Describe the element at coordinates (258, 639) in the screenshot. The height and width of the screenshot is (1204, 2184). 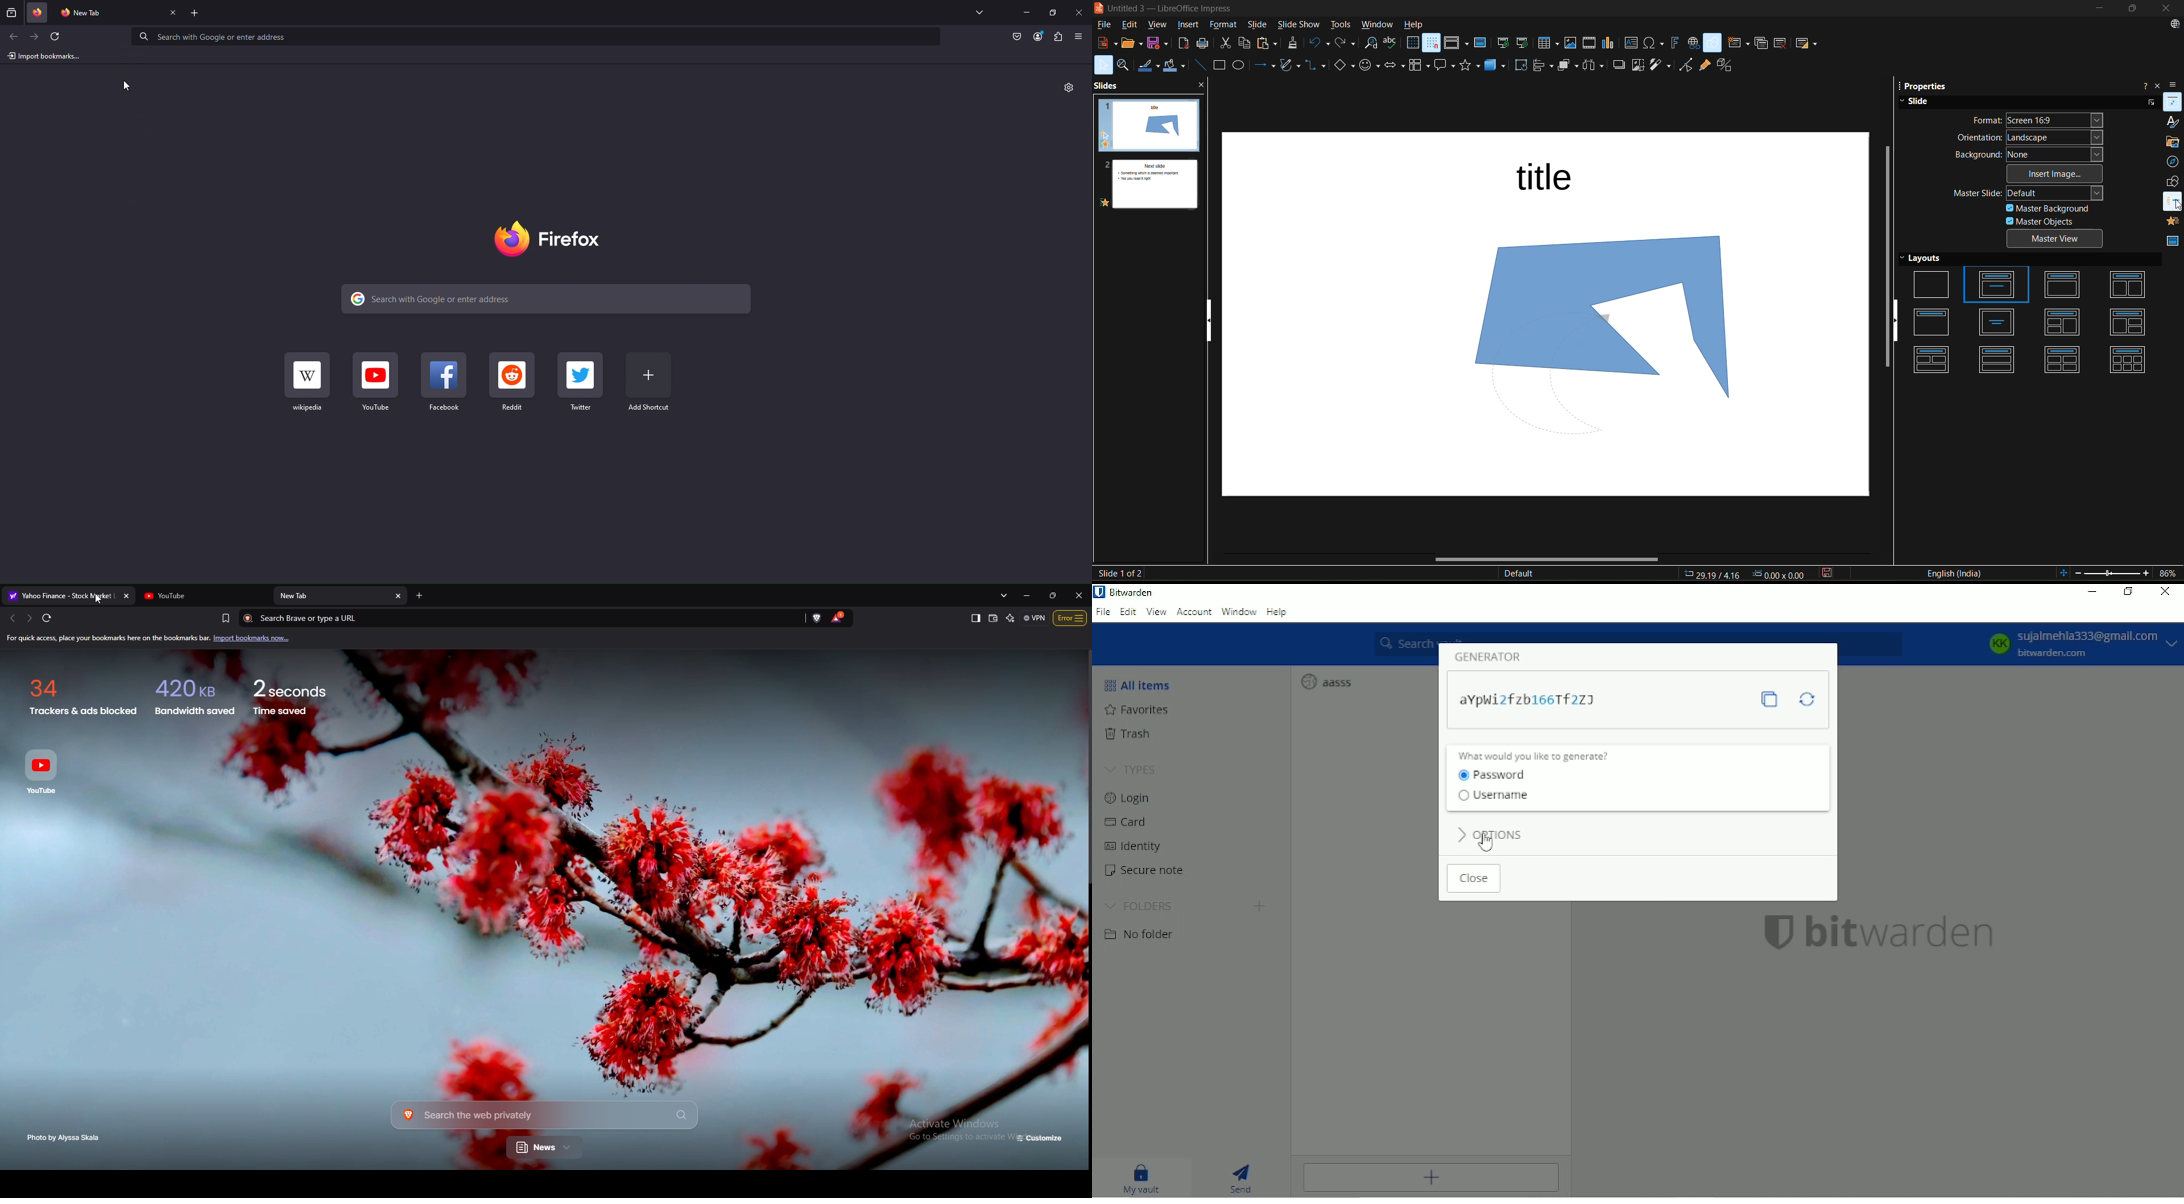
I see `. Import bookmarks now.` at that location.